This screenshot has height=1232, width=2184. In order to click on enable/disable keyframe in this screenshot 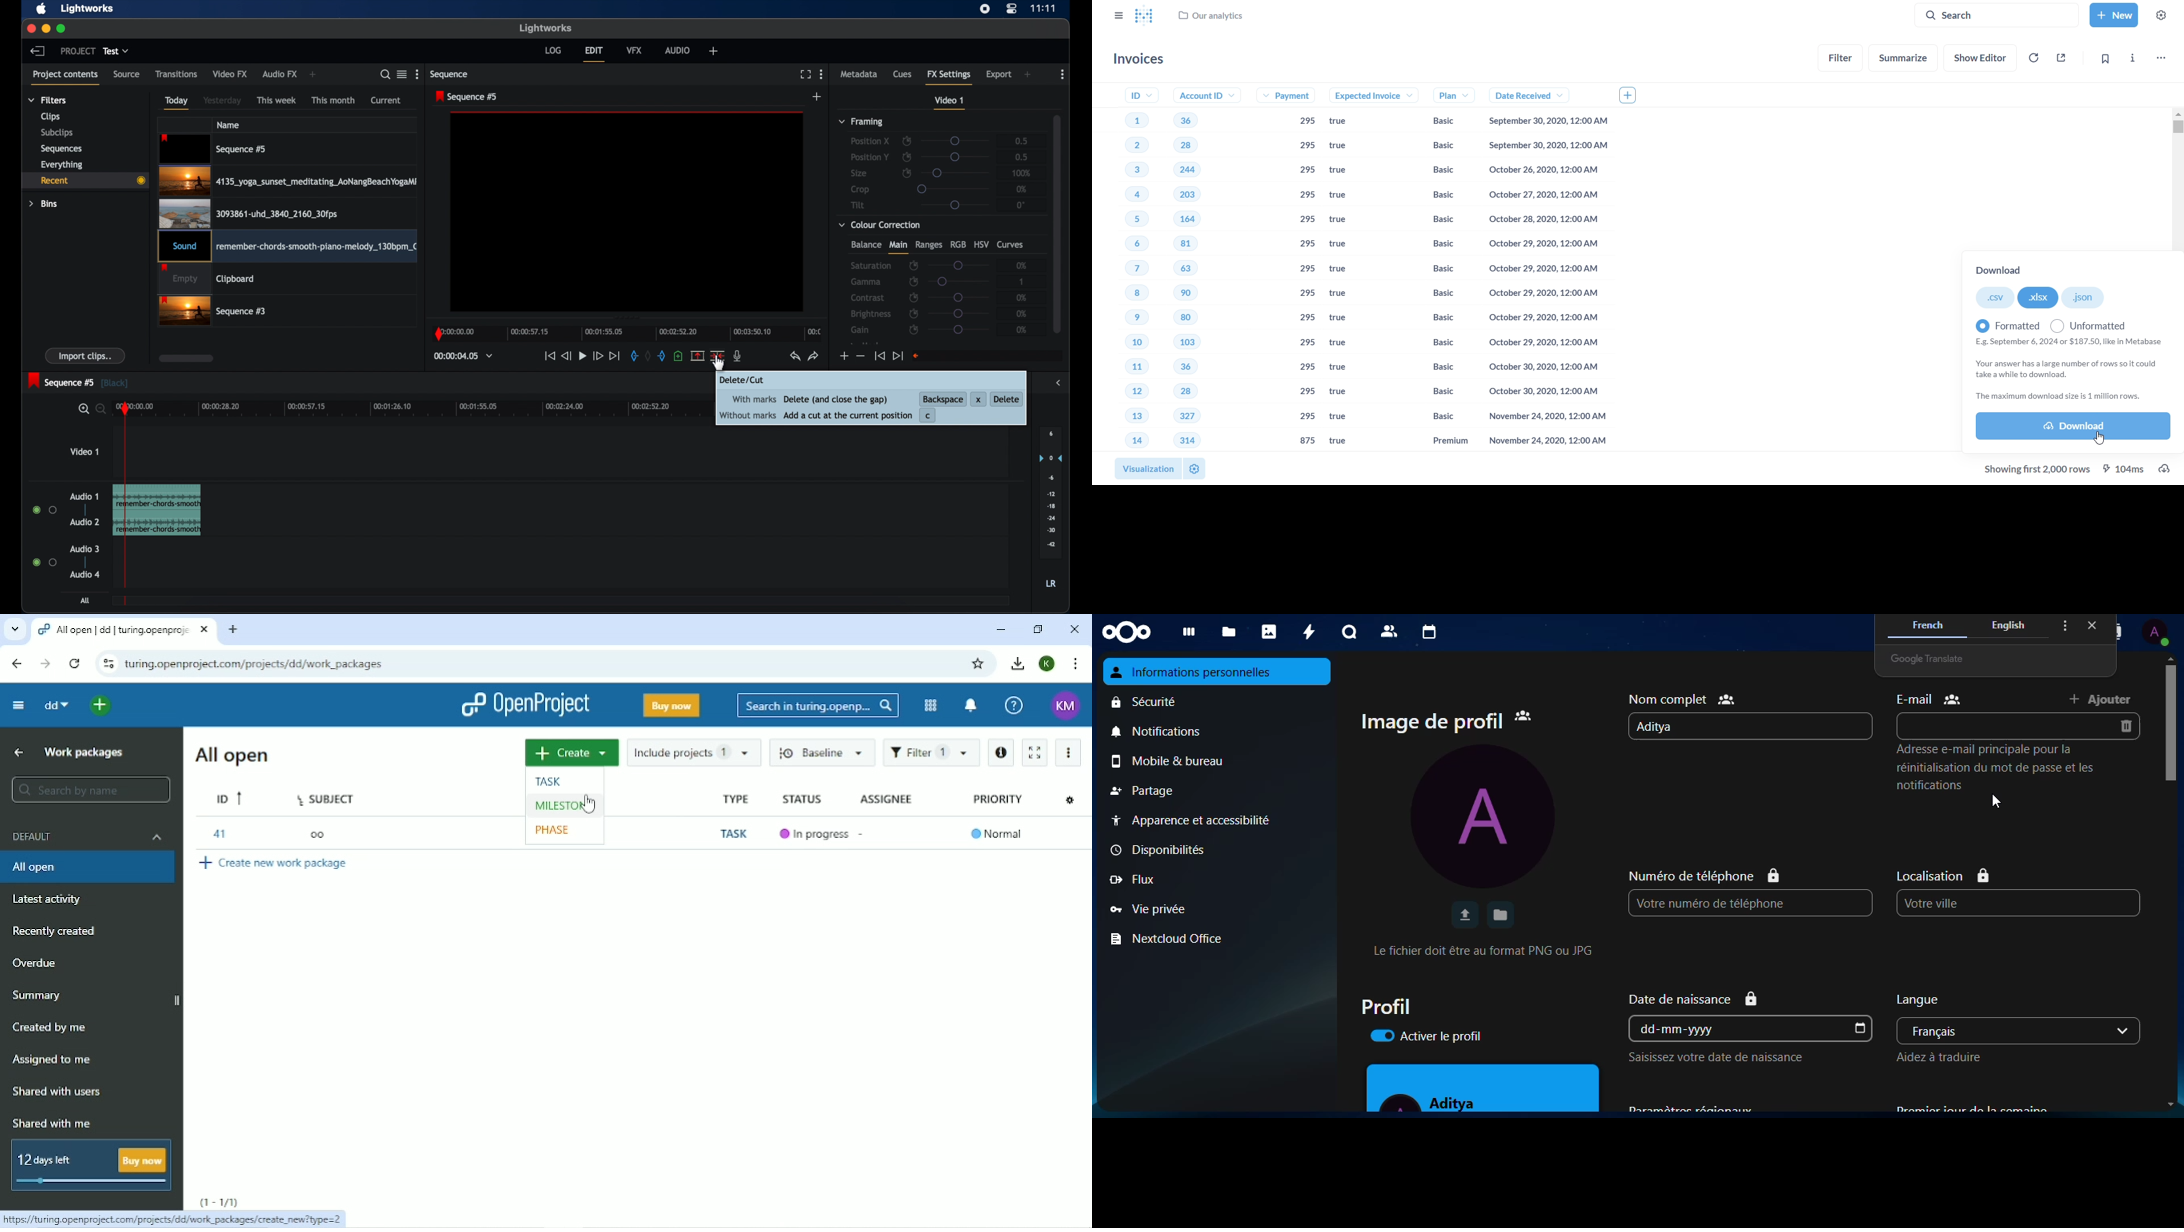, I will do `click(907, 157)`.